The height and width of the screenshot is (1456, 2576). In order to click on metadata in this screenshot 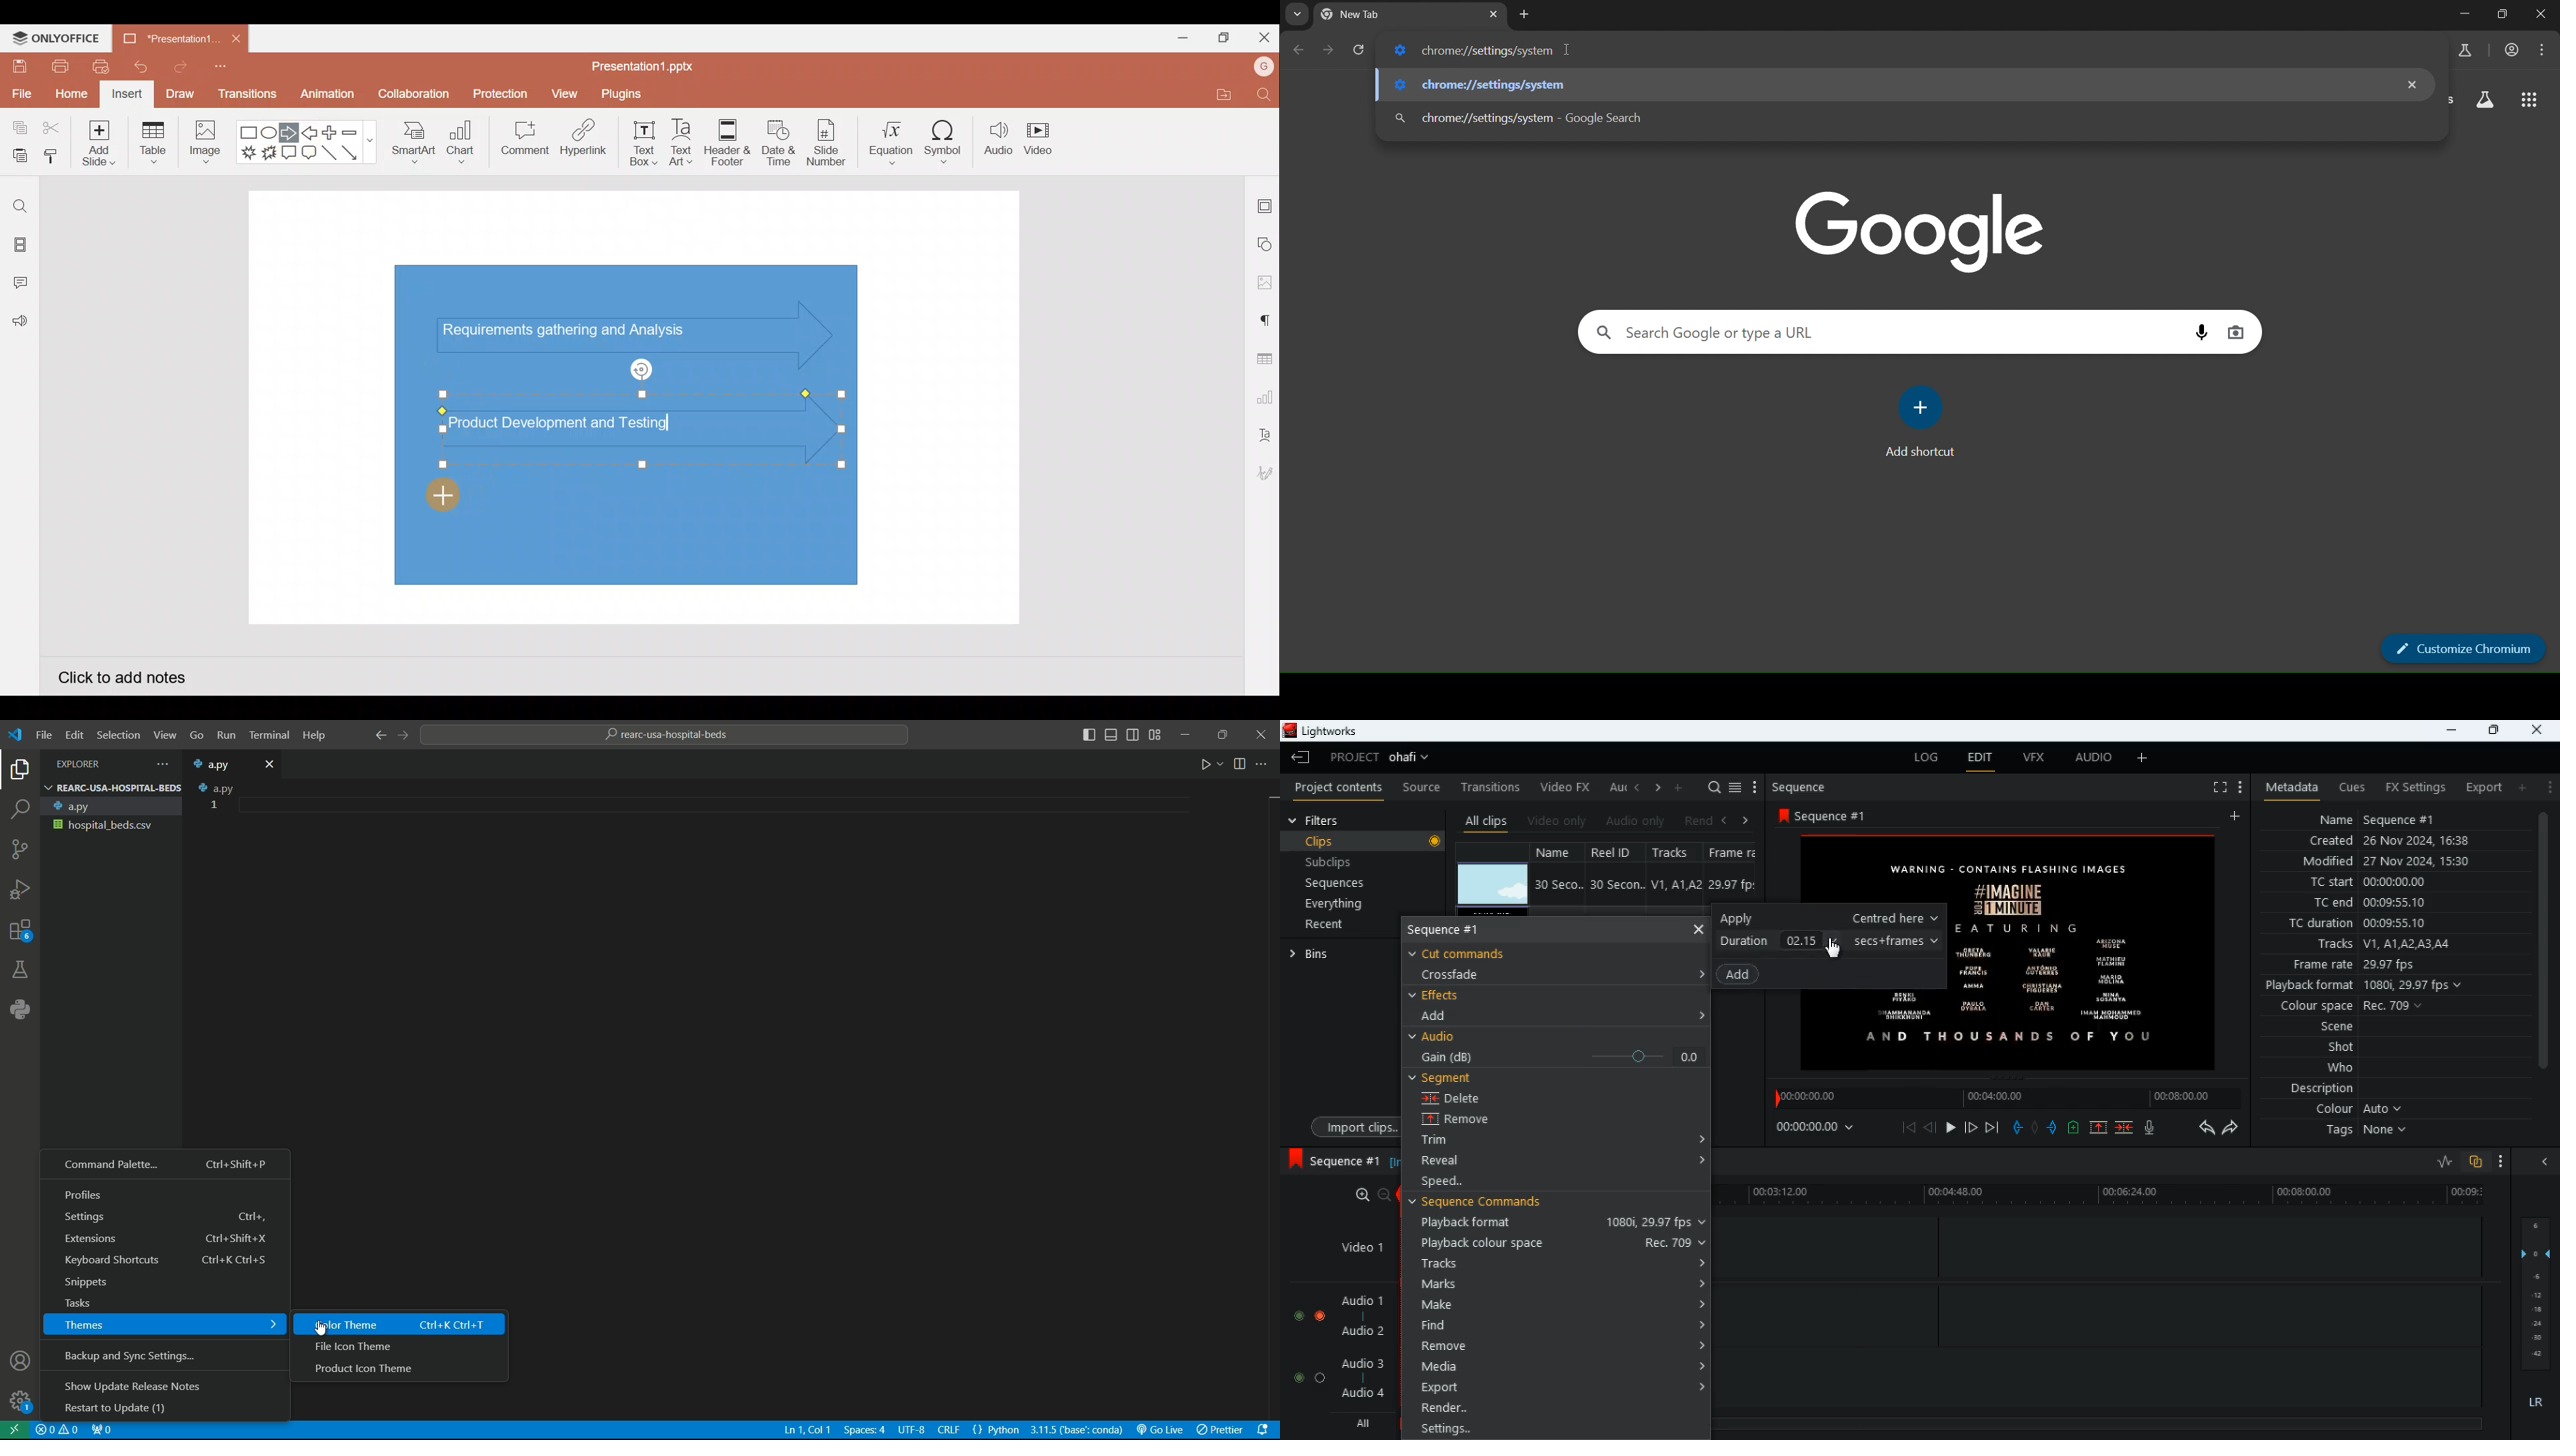, I will do `click(2287, 788)`.